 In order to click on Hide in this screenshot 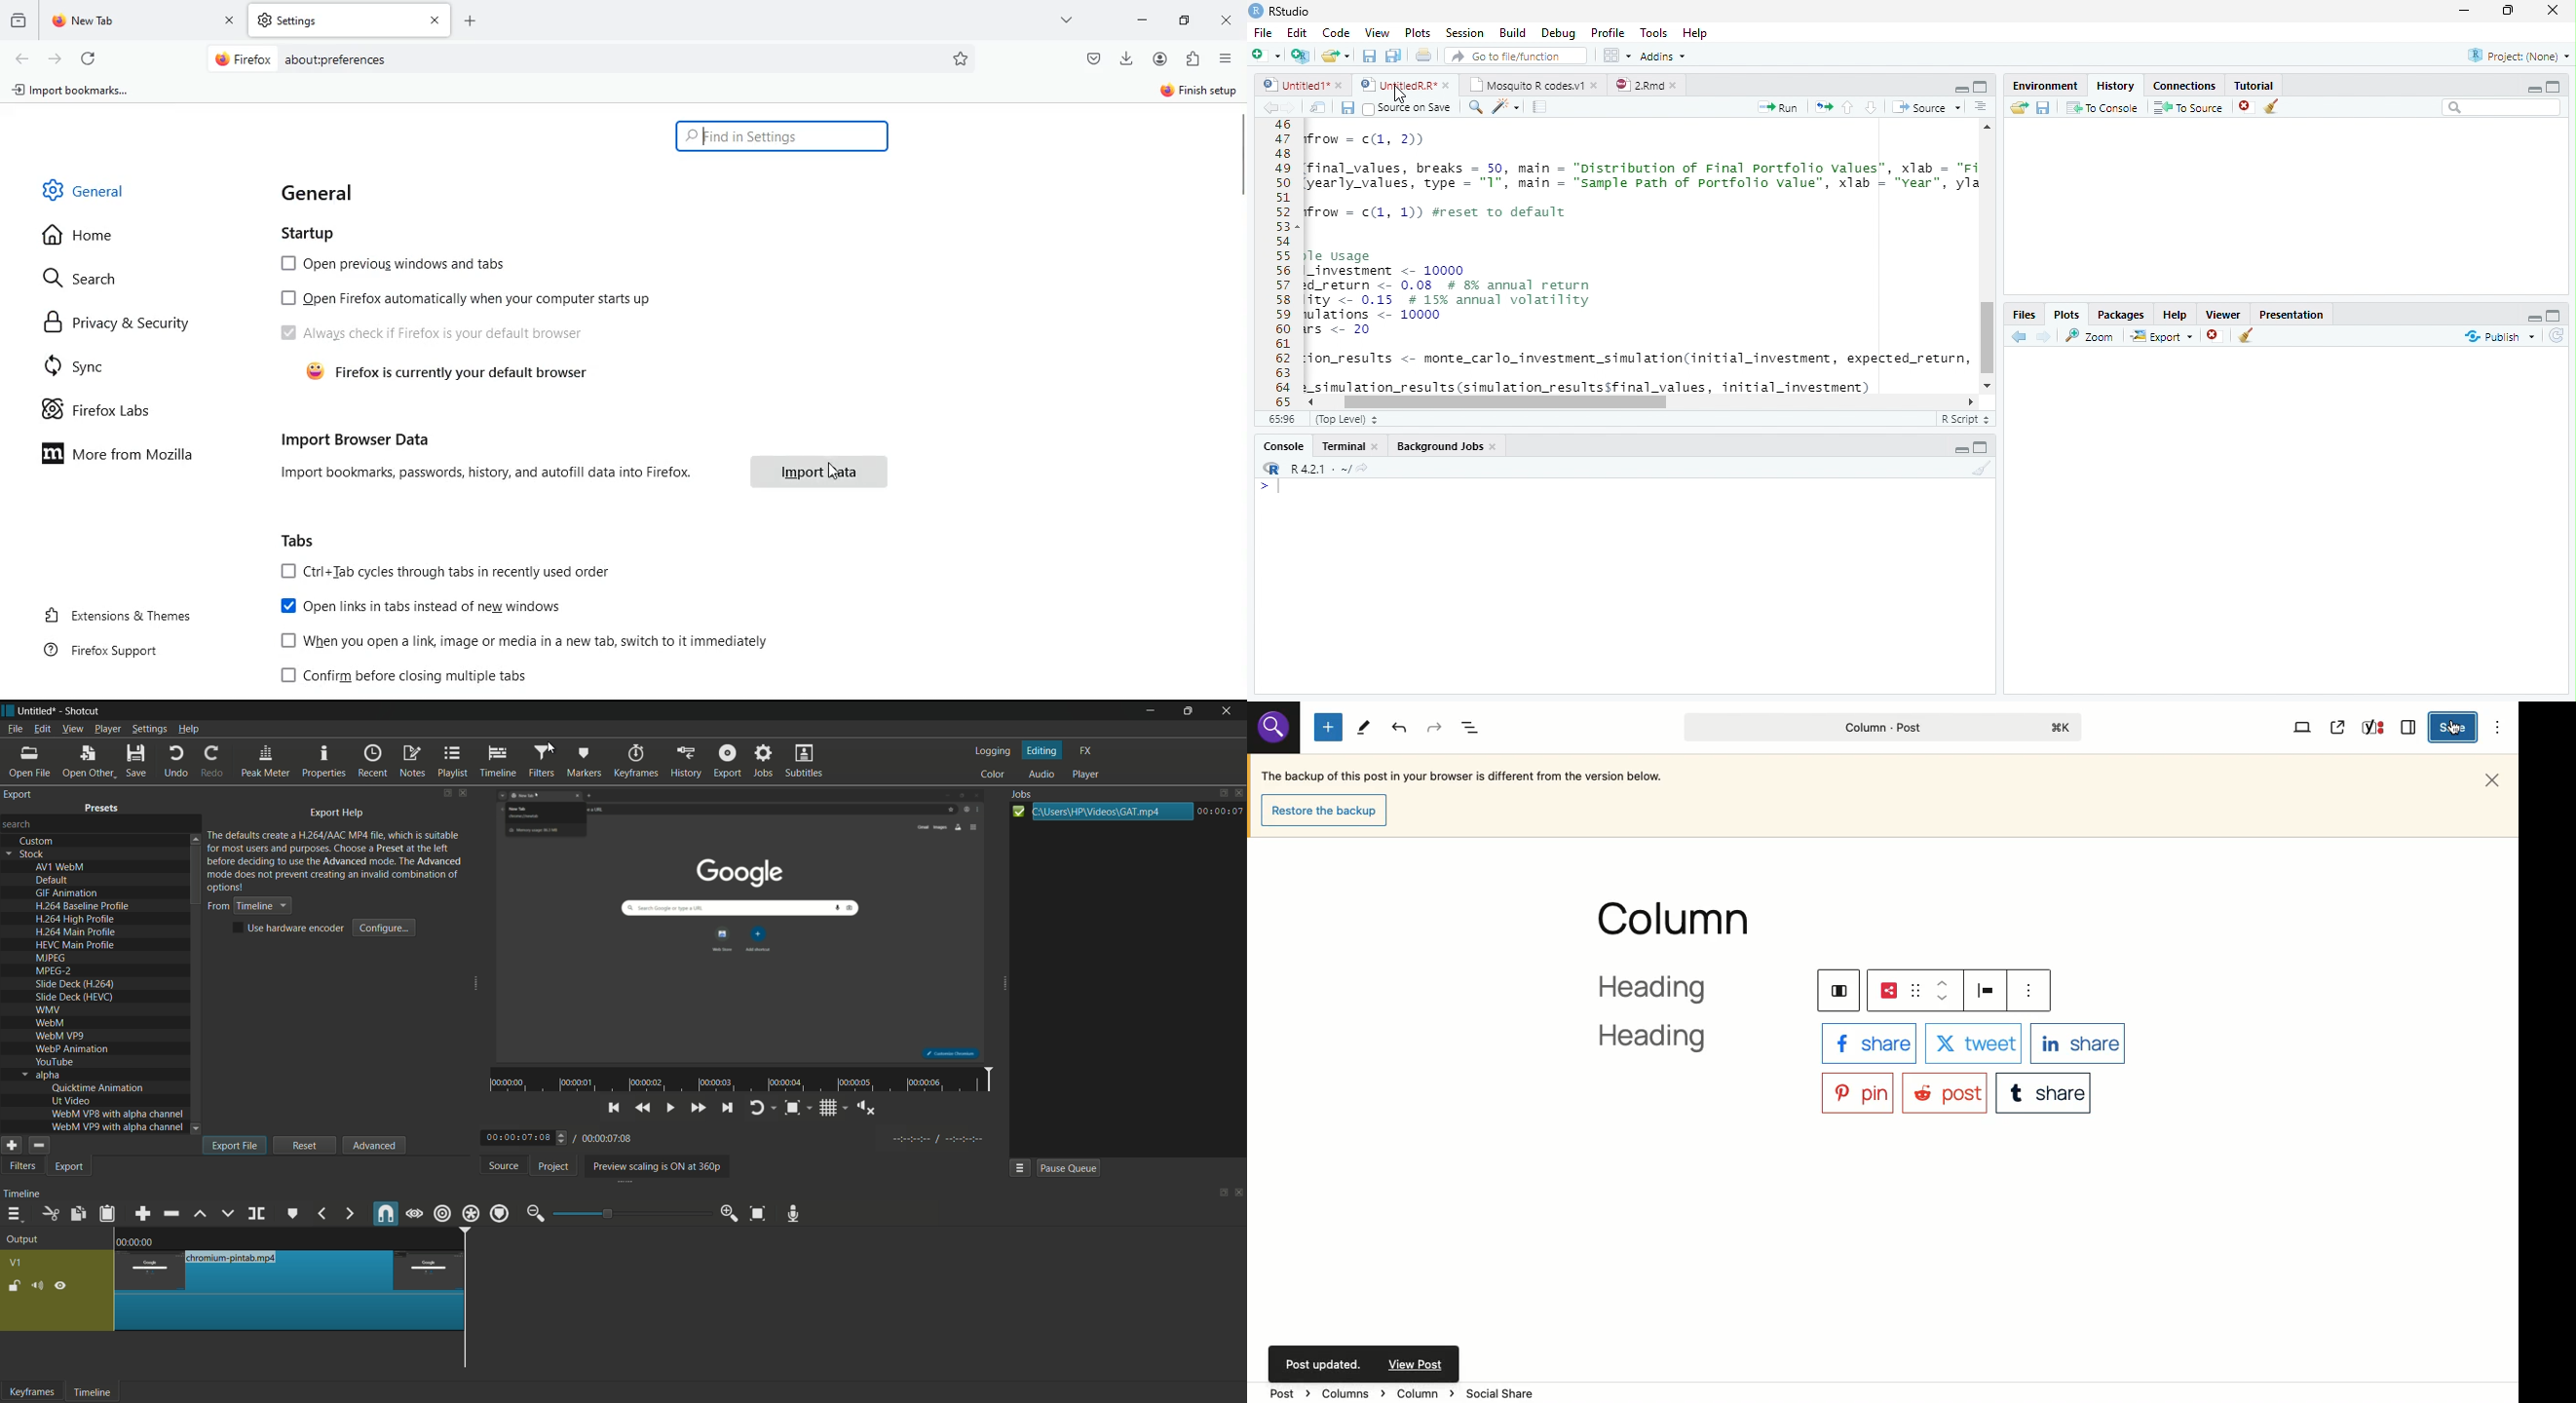, I will do `click(2532, 316)`.